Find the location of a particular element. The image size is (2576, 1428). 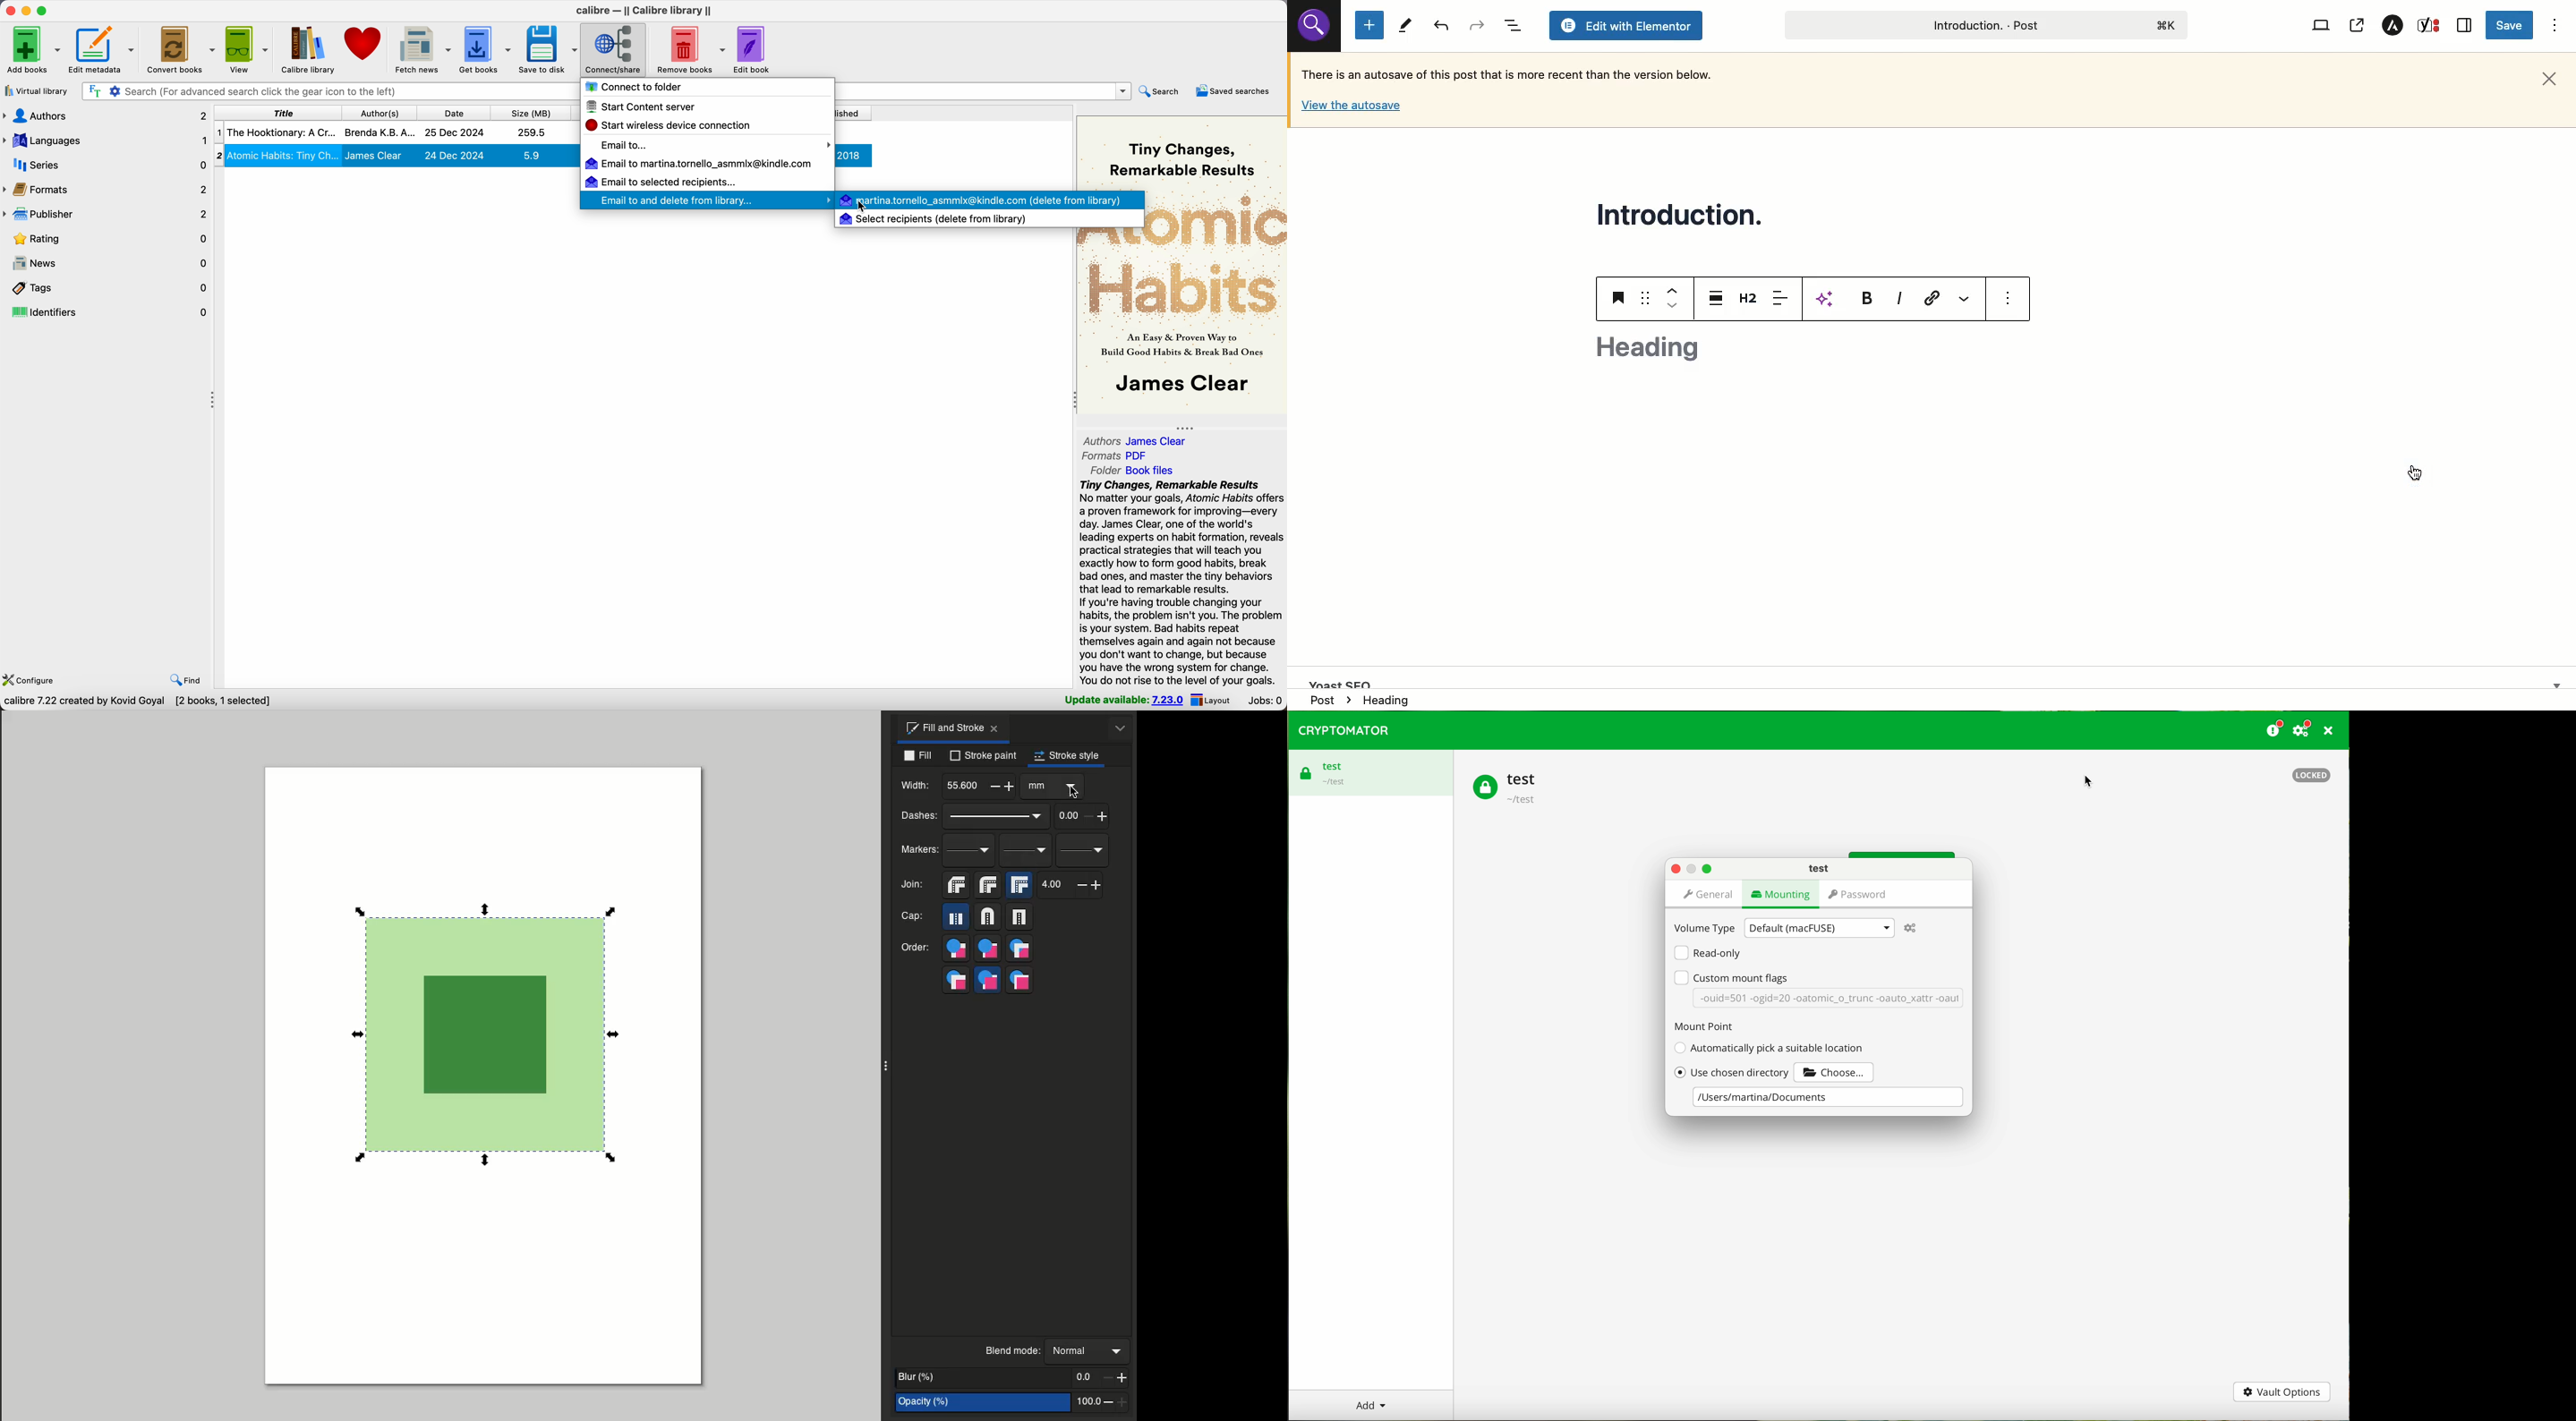

Default (macFUSE) is located at coordinates (1818, 927).